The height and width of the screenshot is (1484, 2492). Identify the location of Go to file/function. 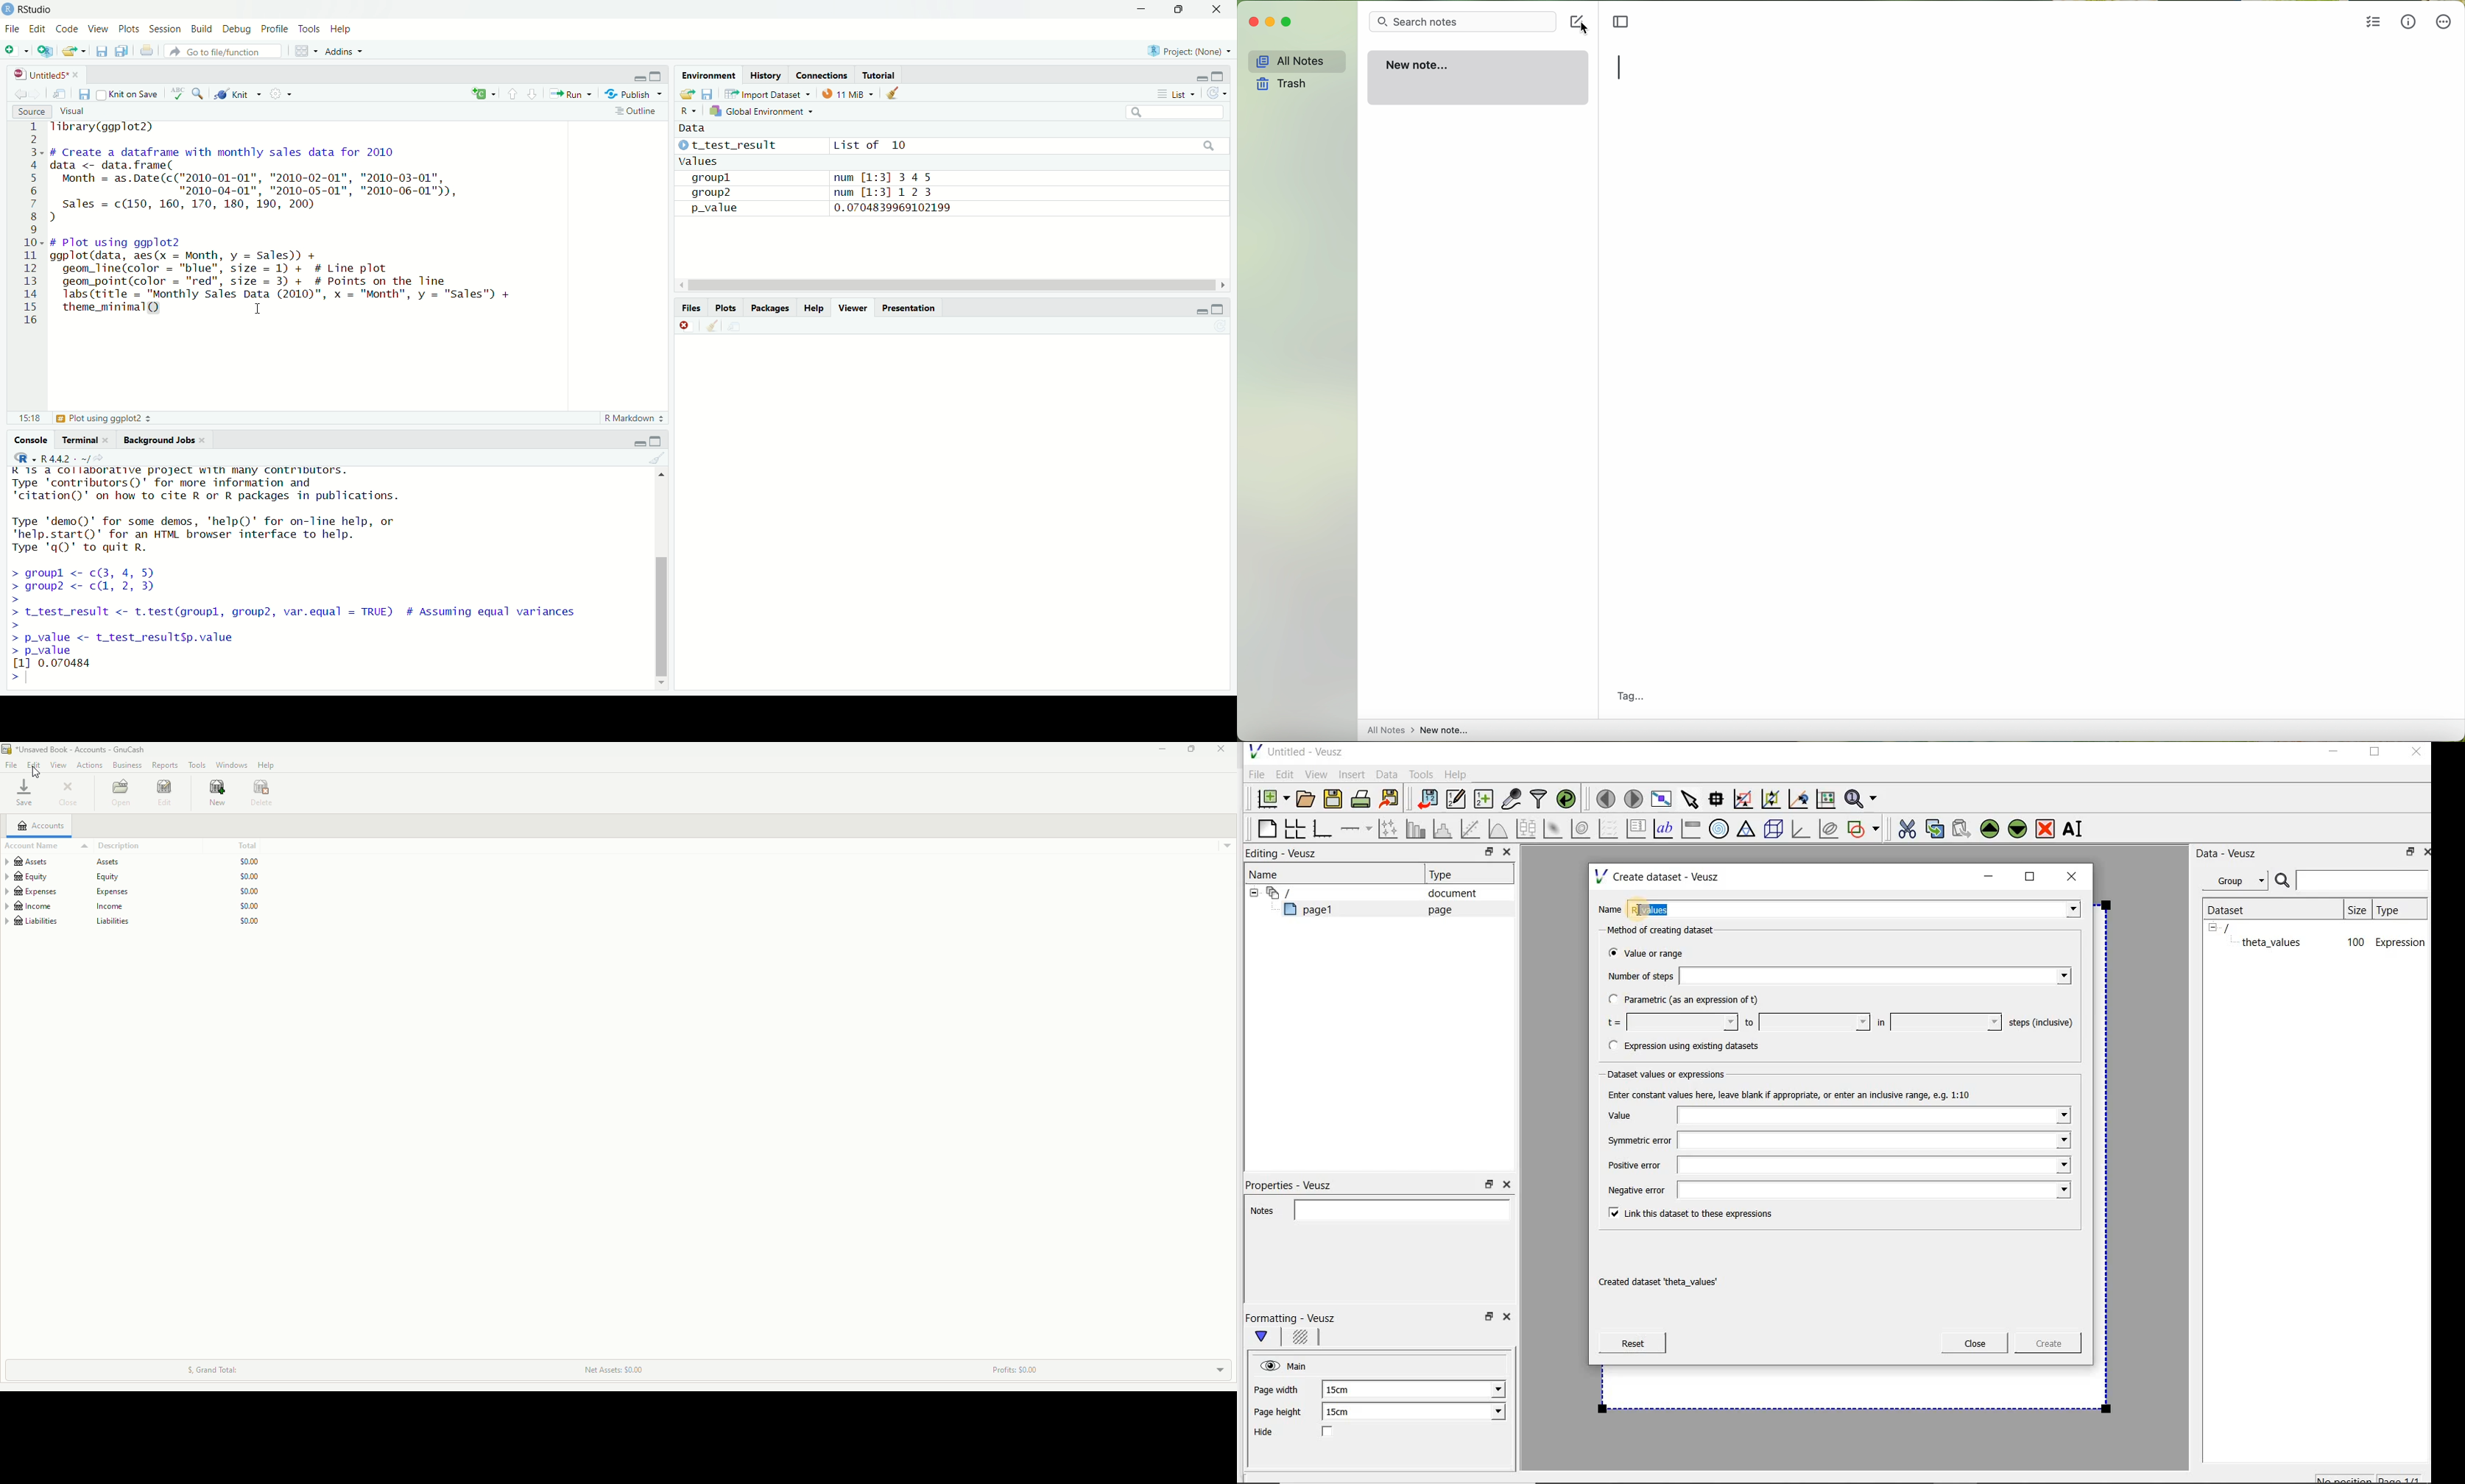
(227, 50).